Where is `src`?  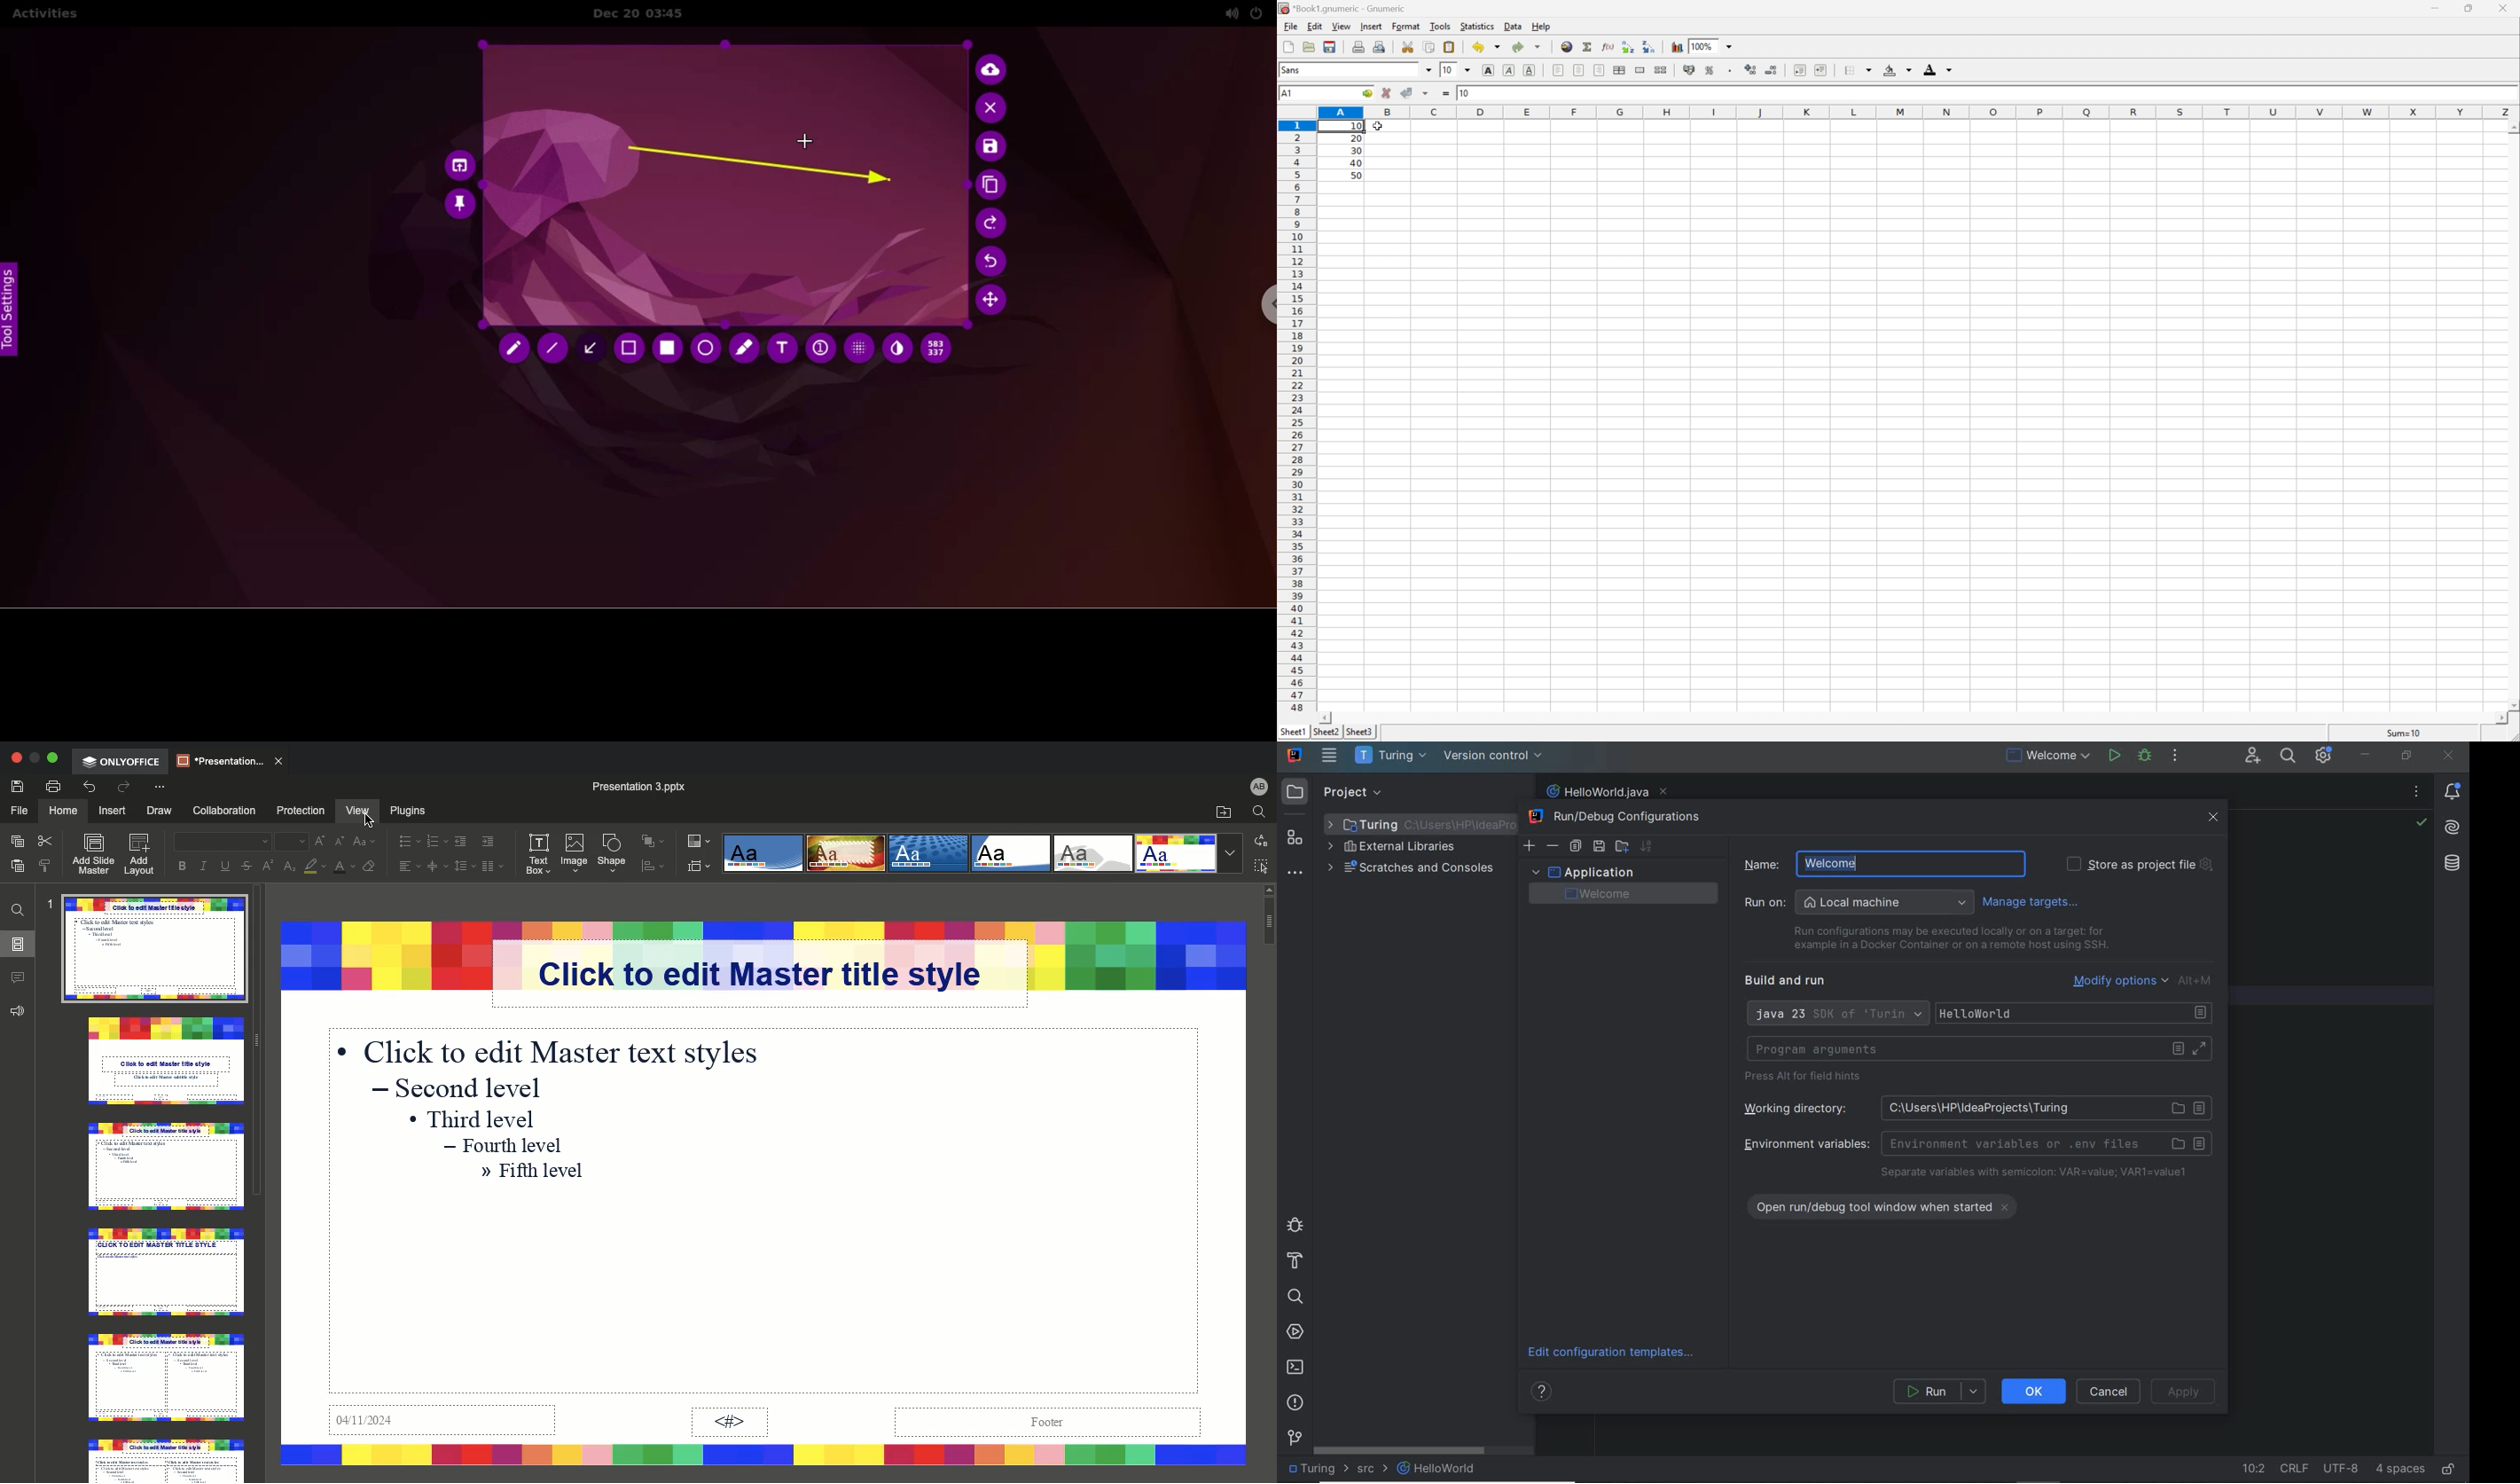 src is located at coordinates (1372, 1471).